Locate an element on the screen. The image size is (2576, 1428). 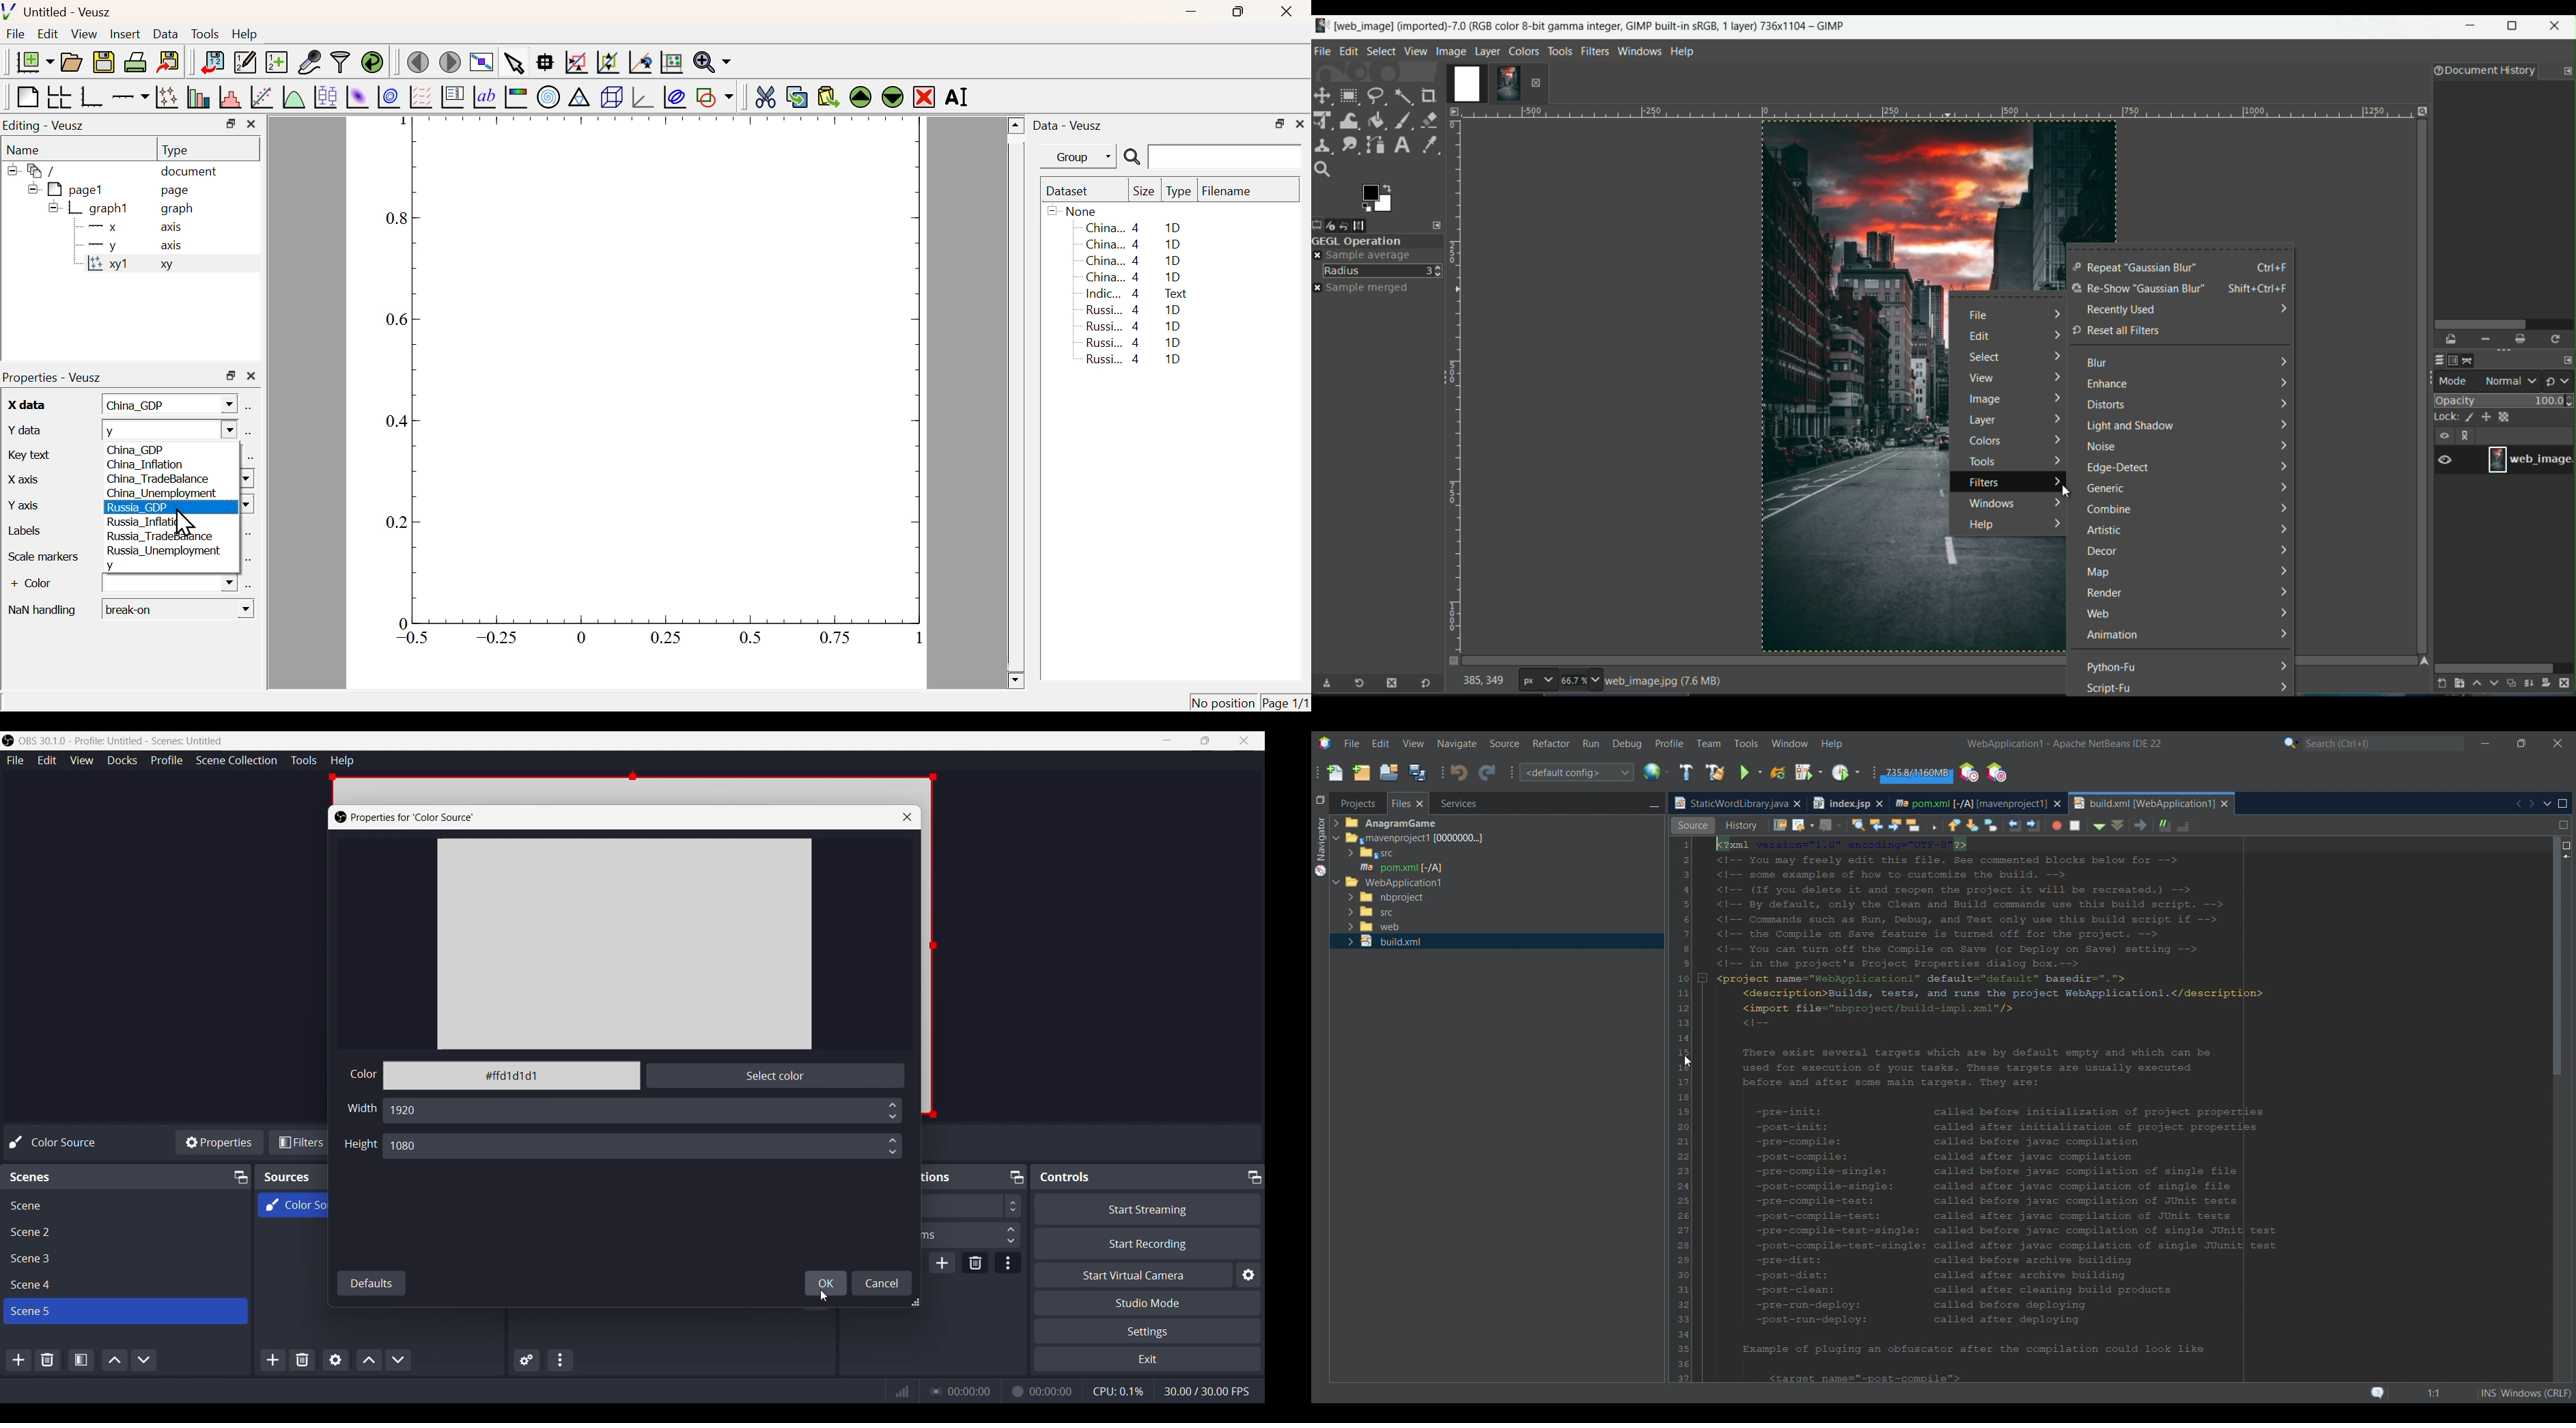
Start Recording is located at coordinates (1147, 1243).